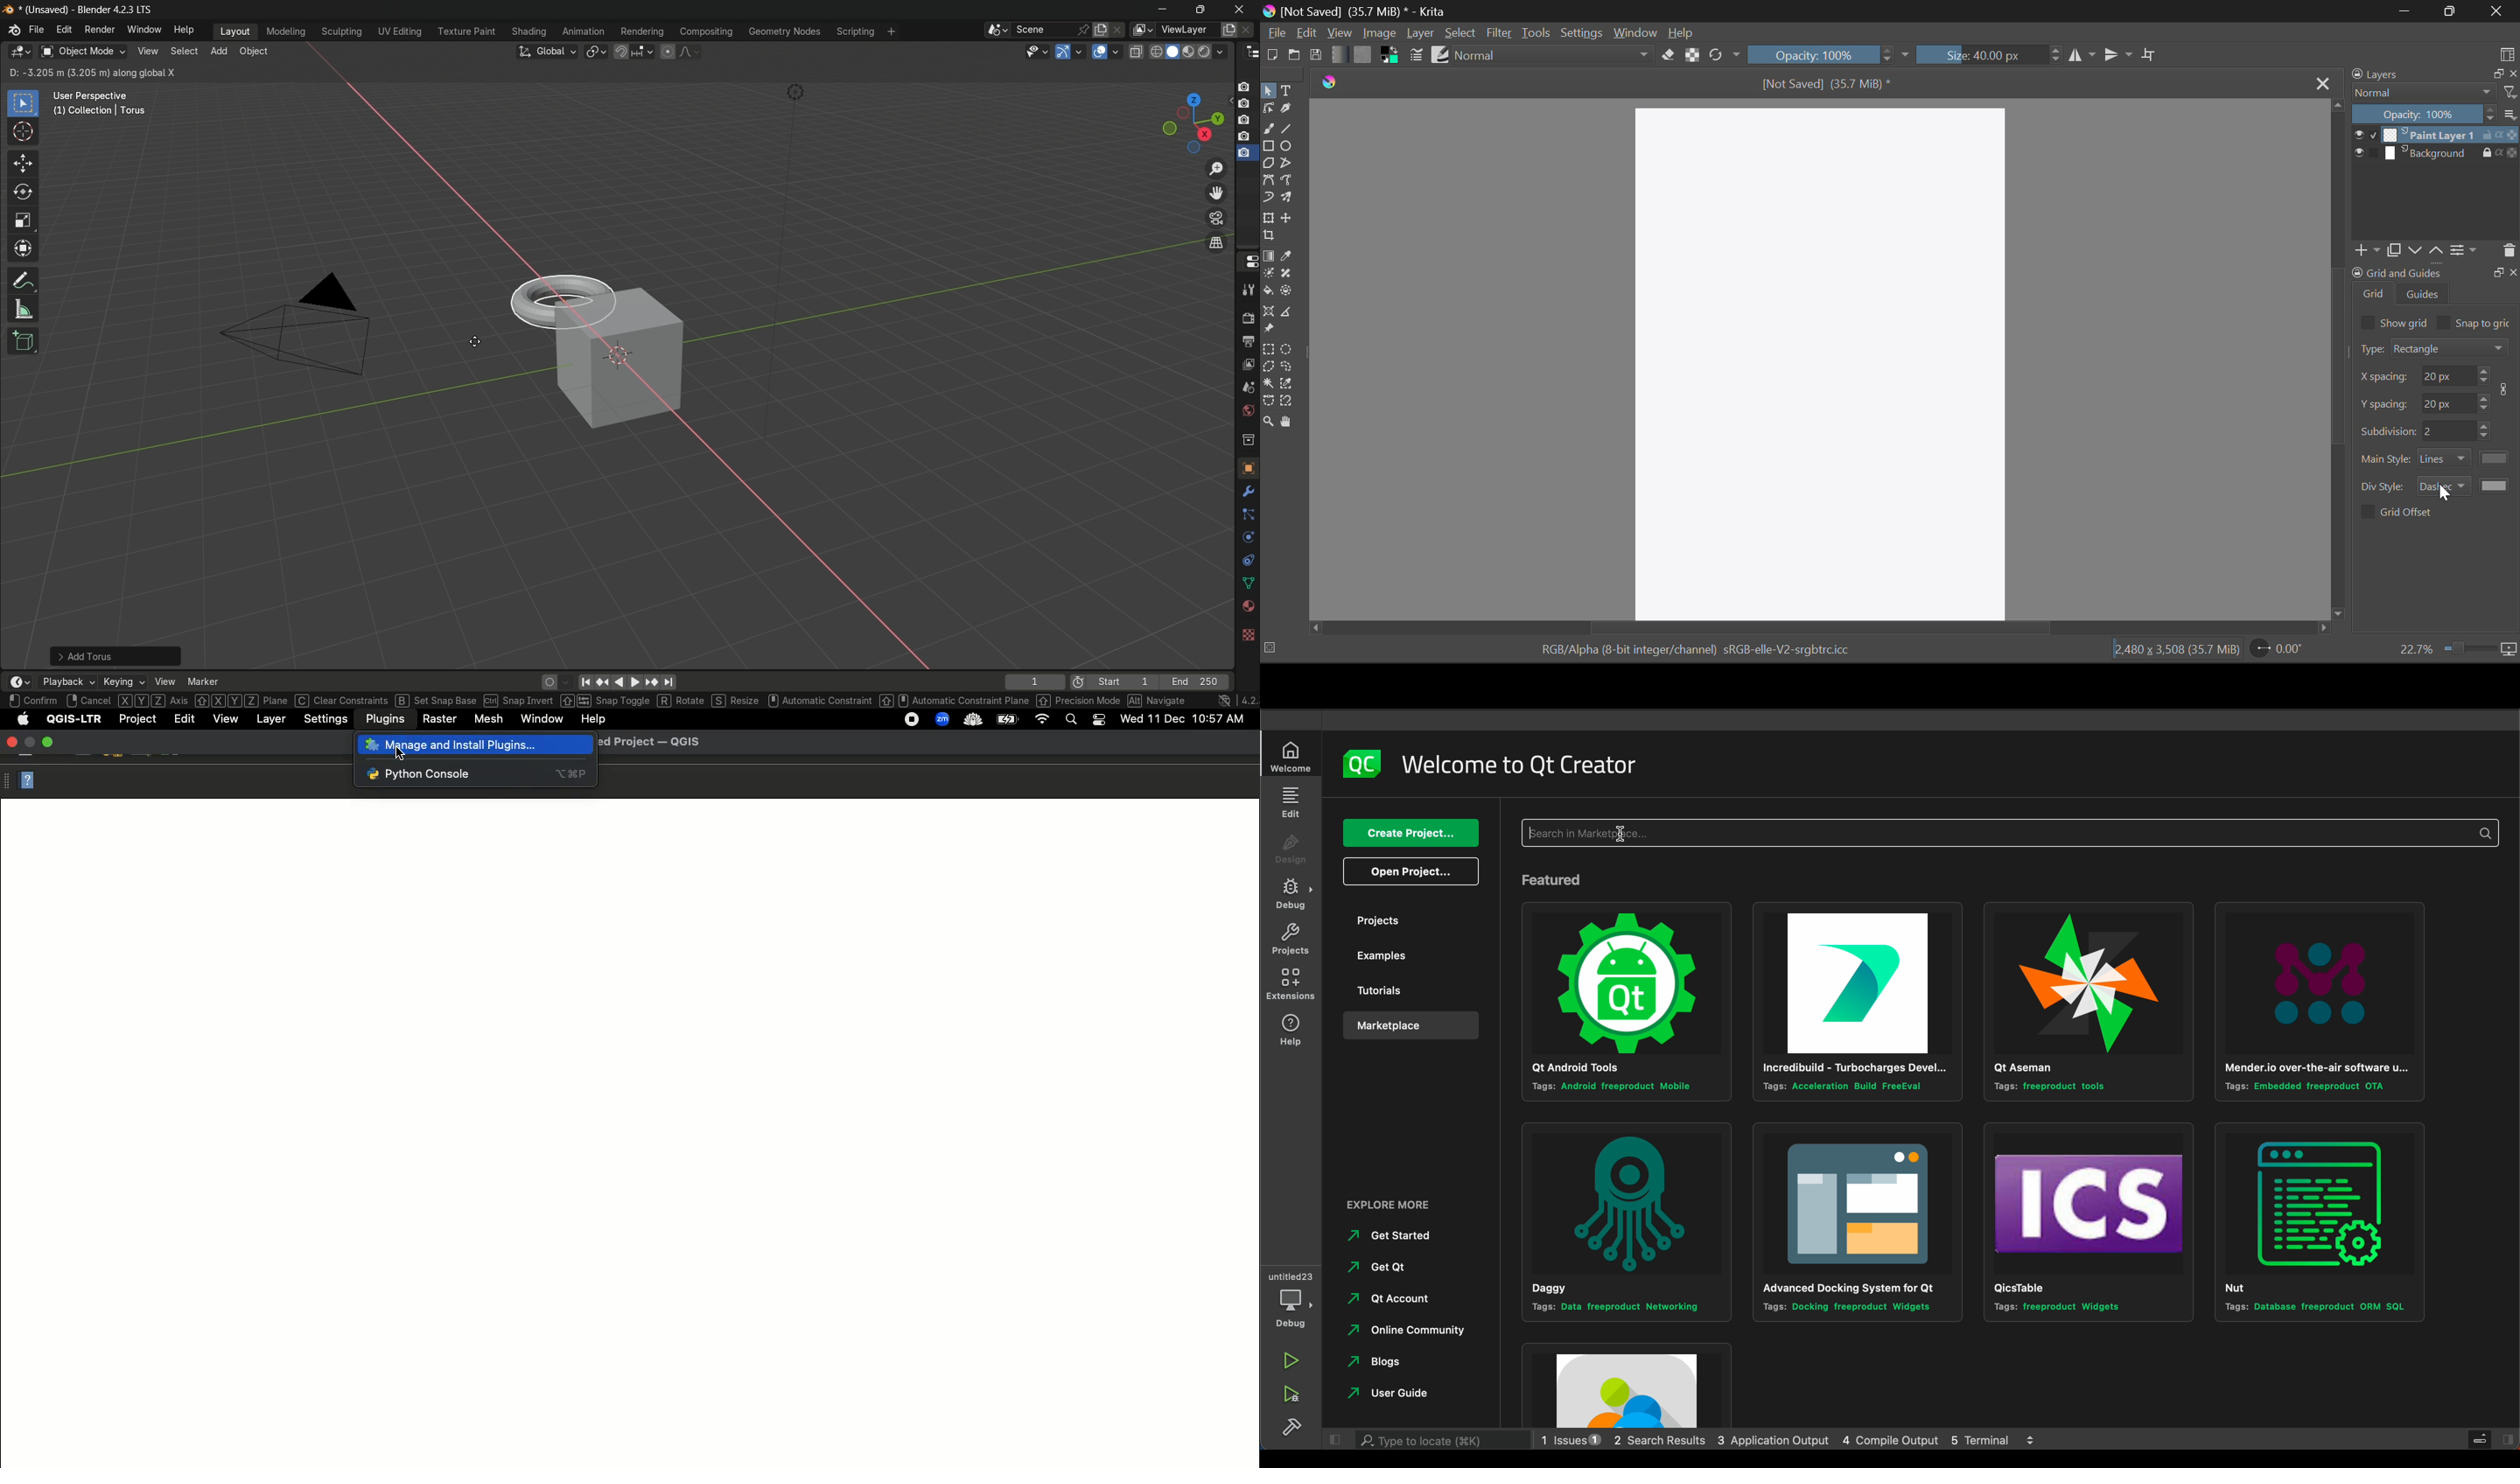 The image size is (2520, 1484). Describe the element at coordinates (435, 169) in the screenshot. I see `x axis` at that location.